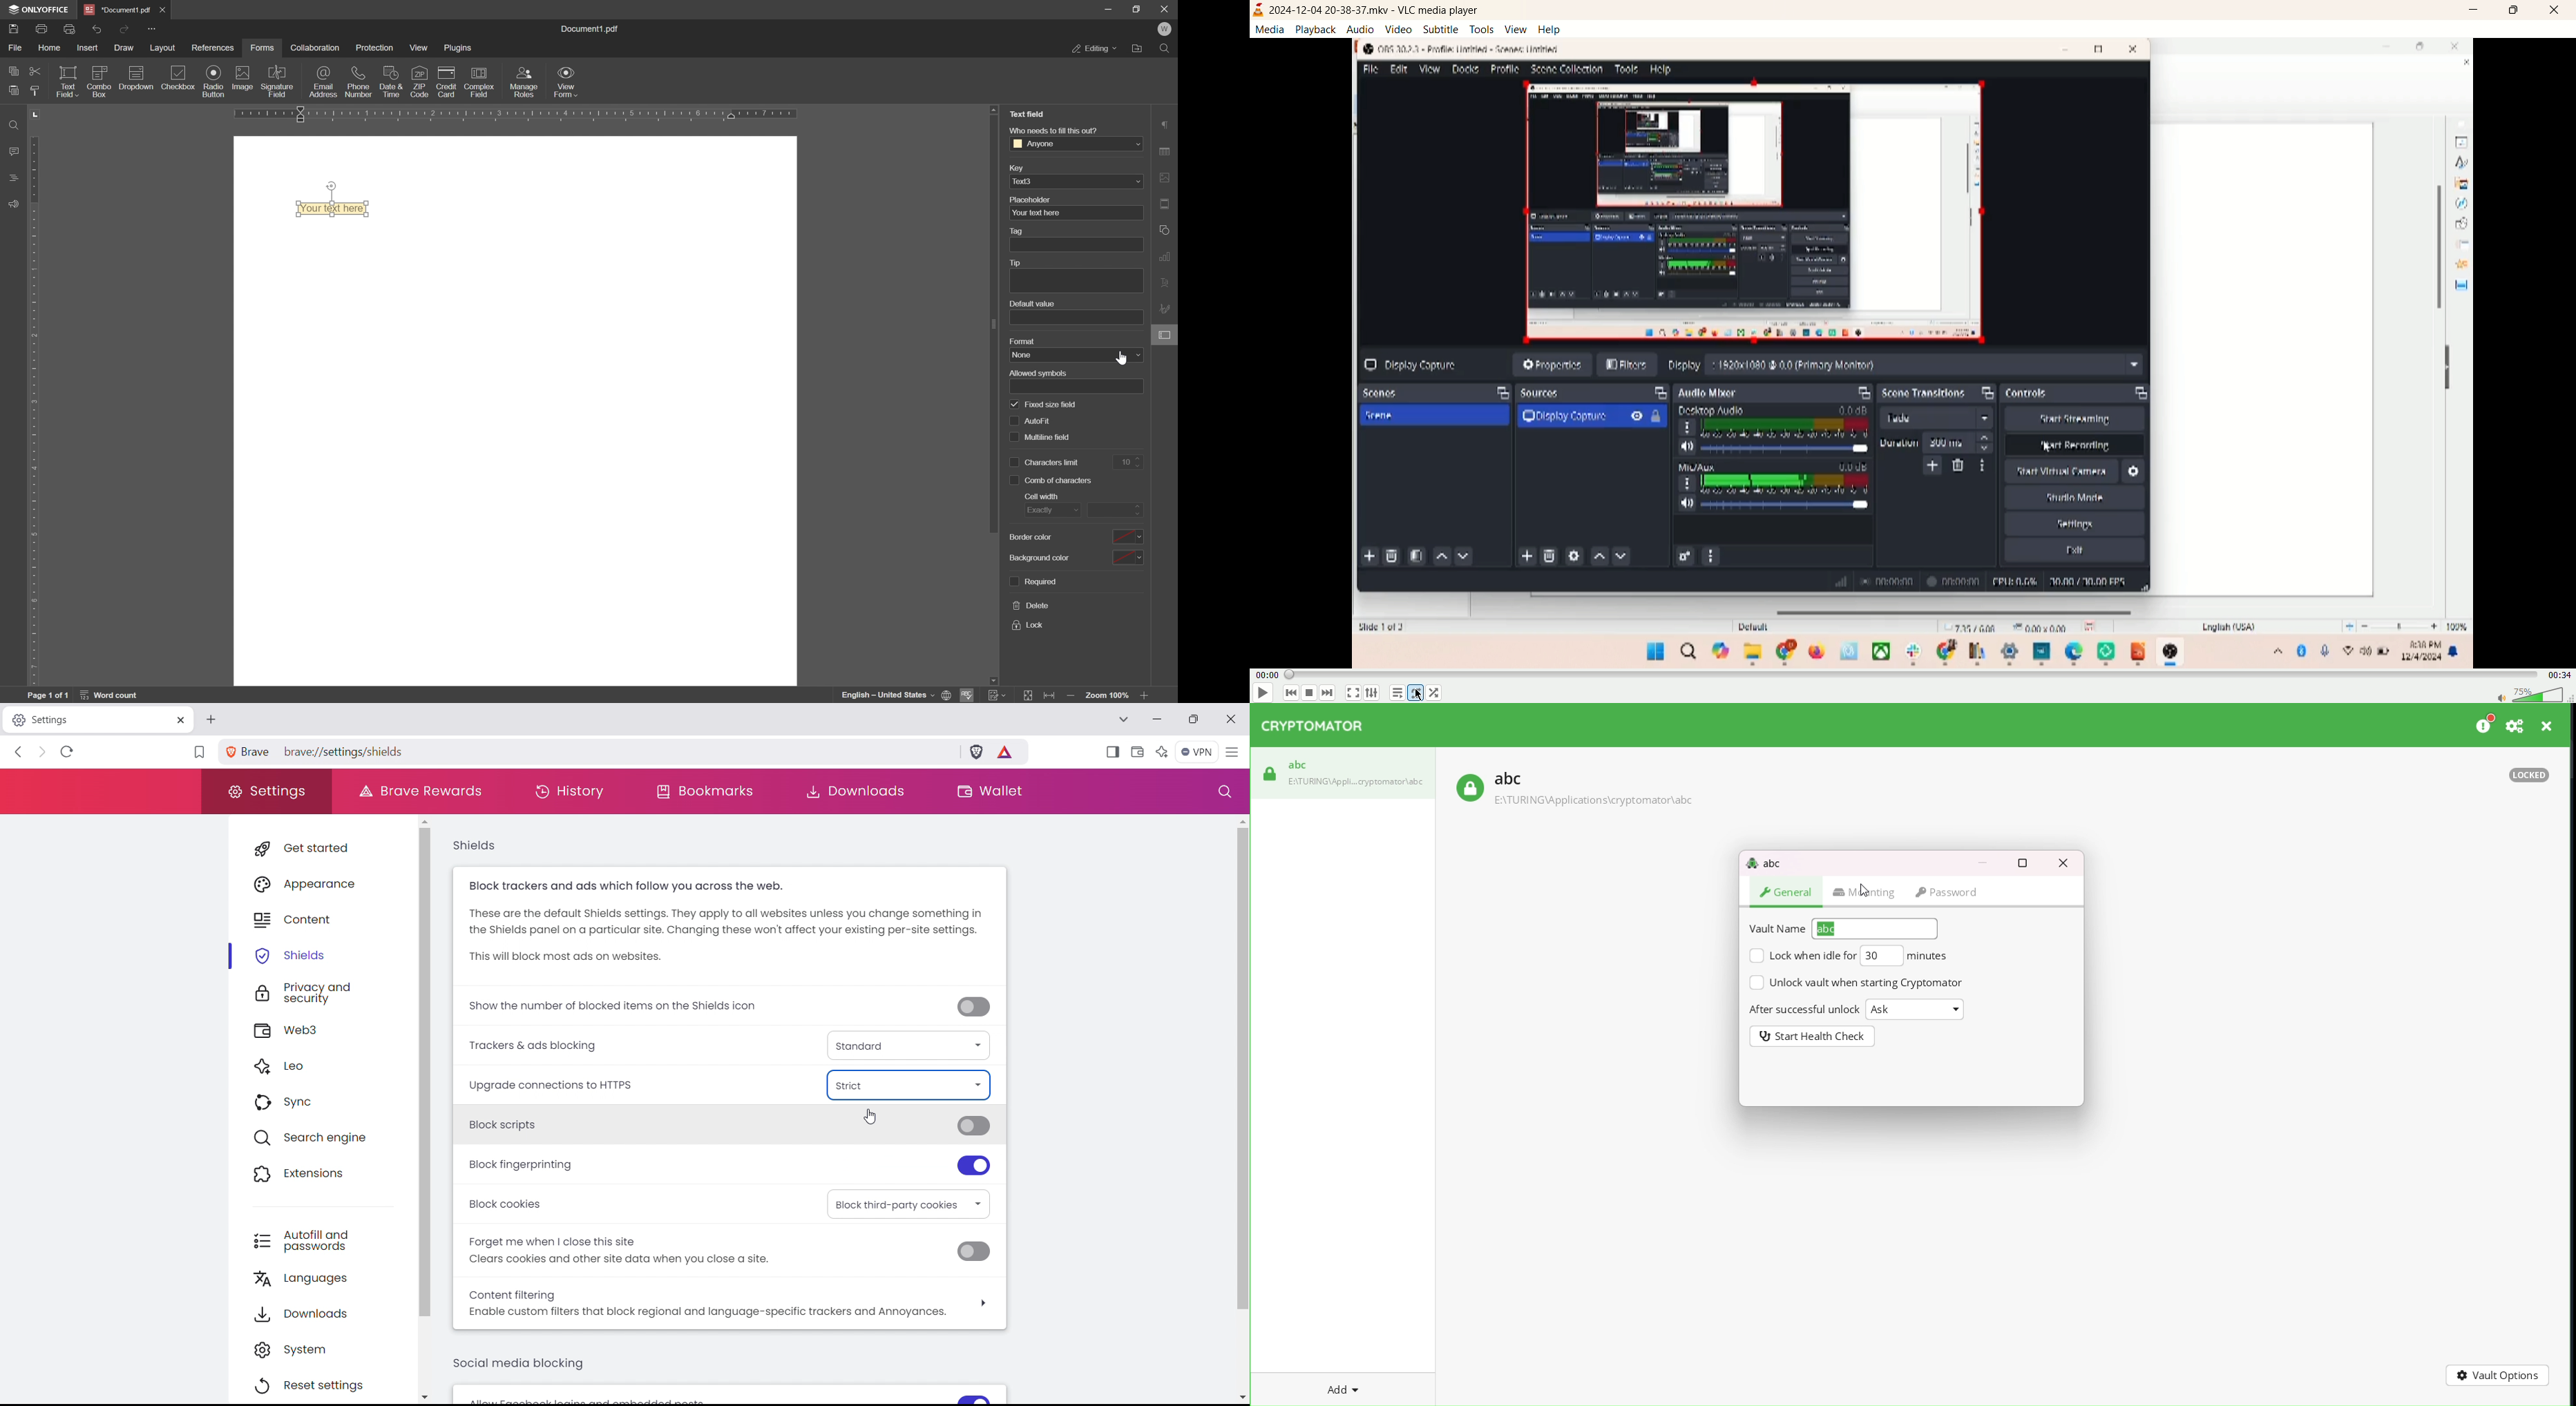  I want to click on random, so click(1433, 693).